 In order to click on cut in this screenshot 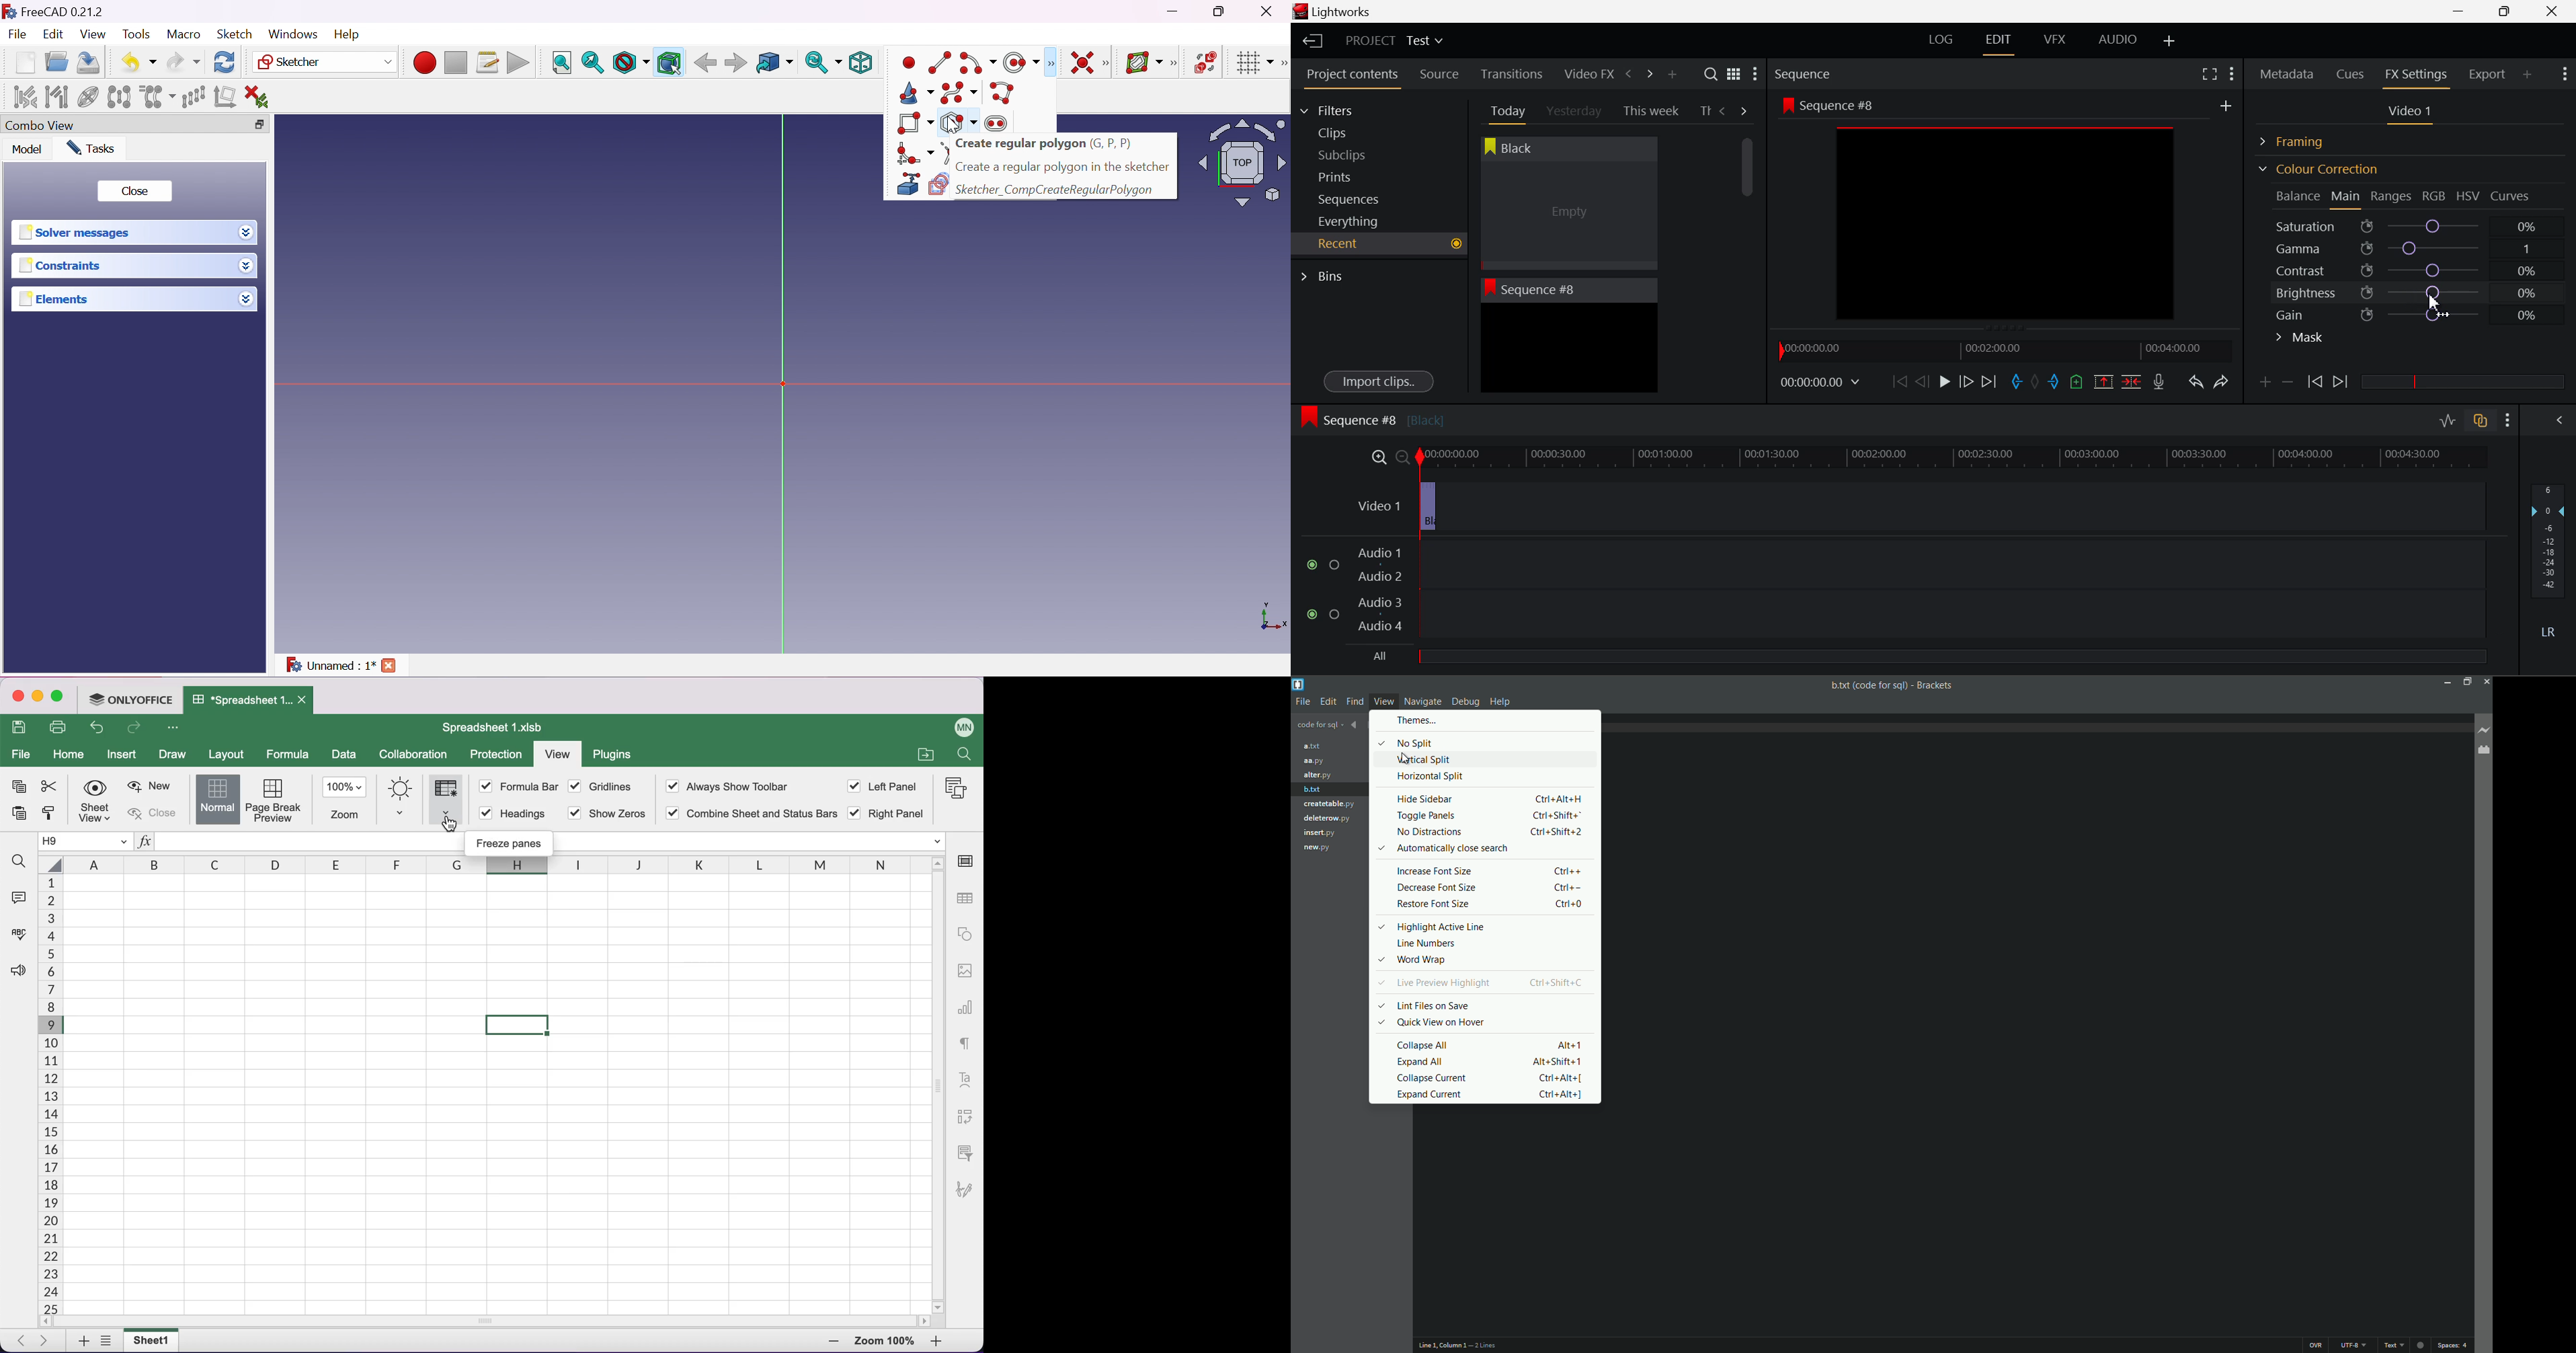, I will do `click(52, 787)`.